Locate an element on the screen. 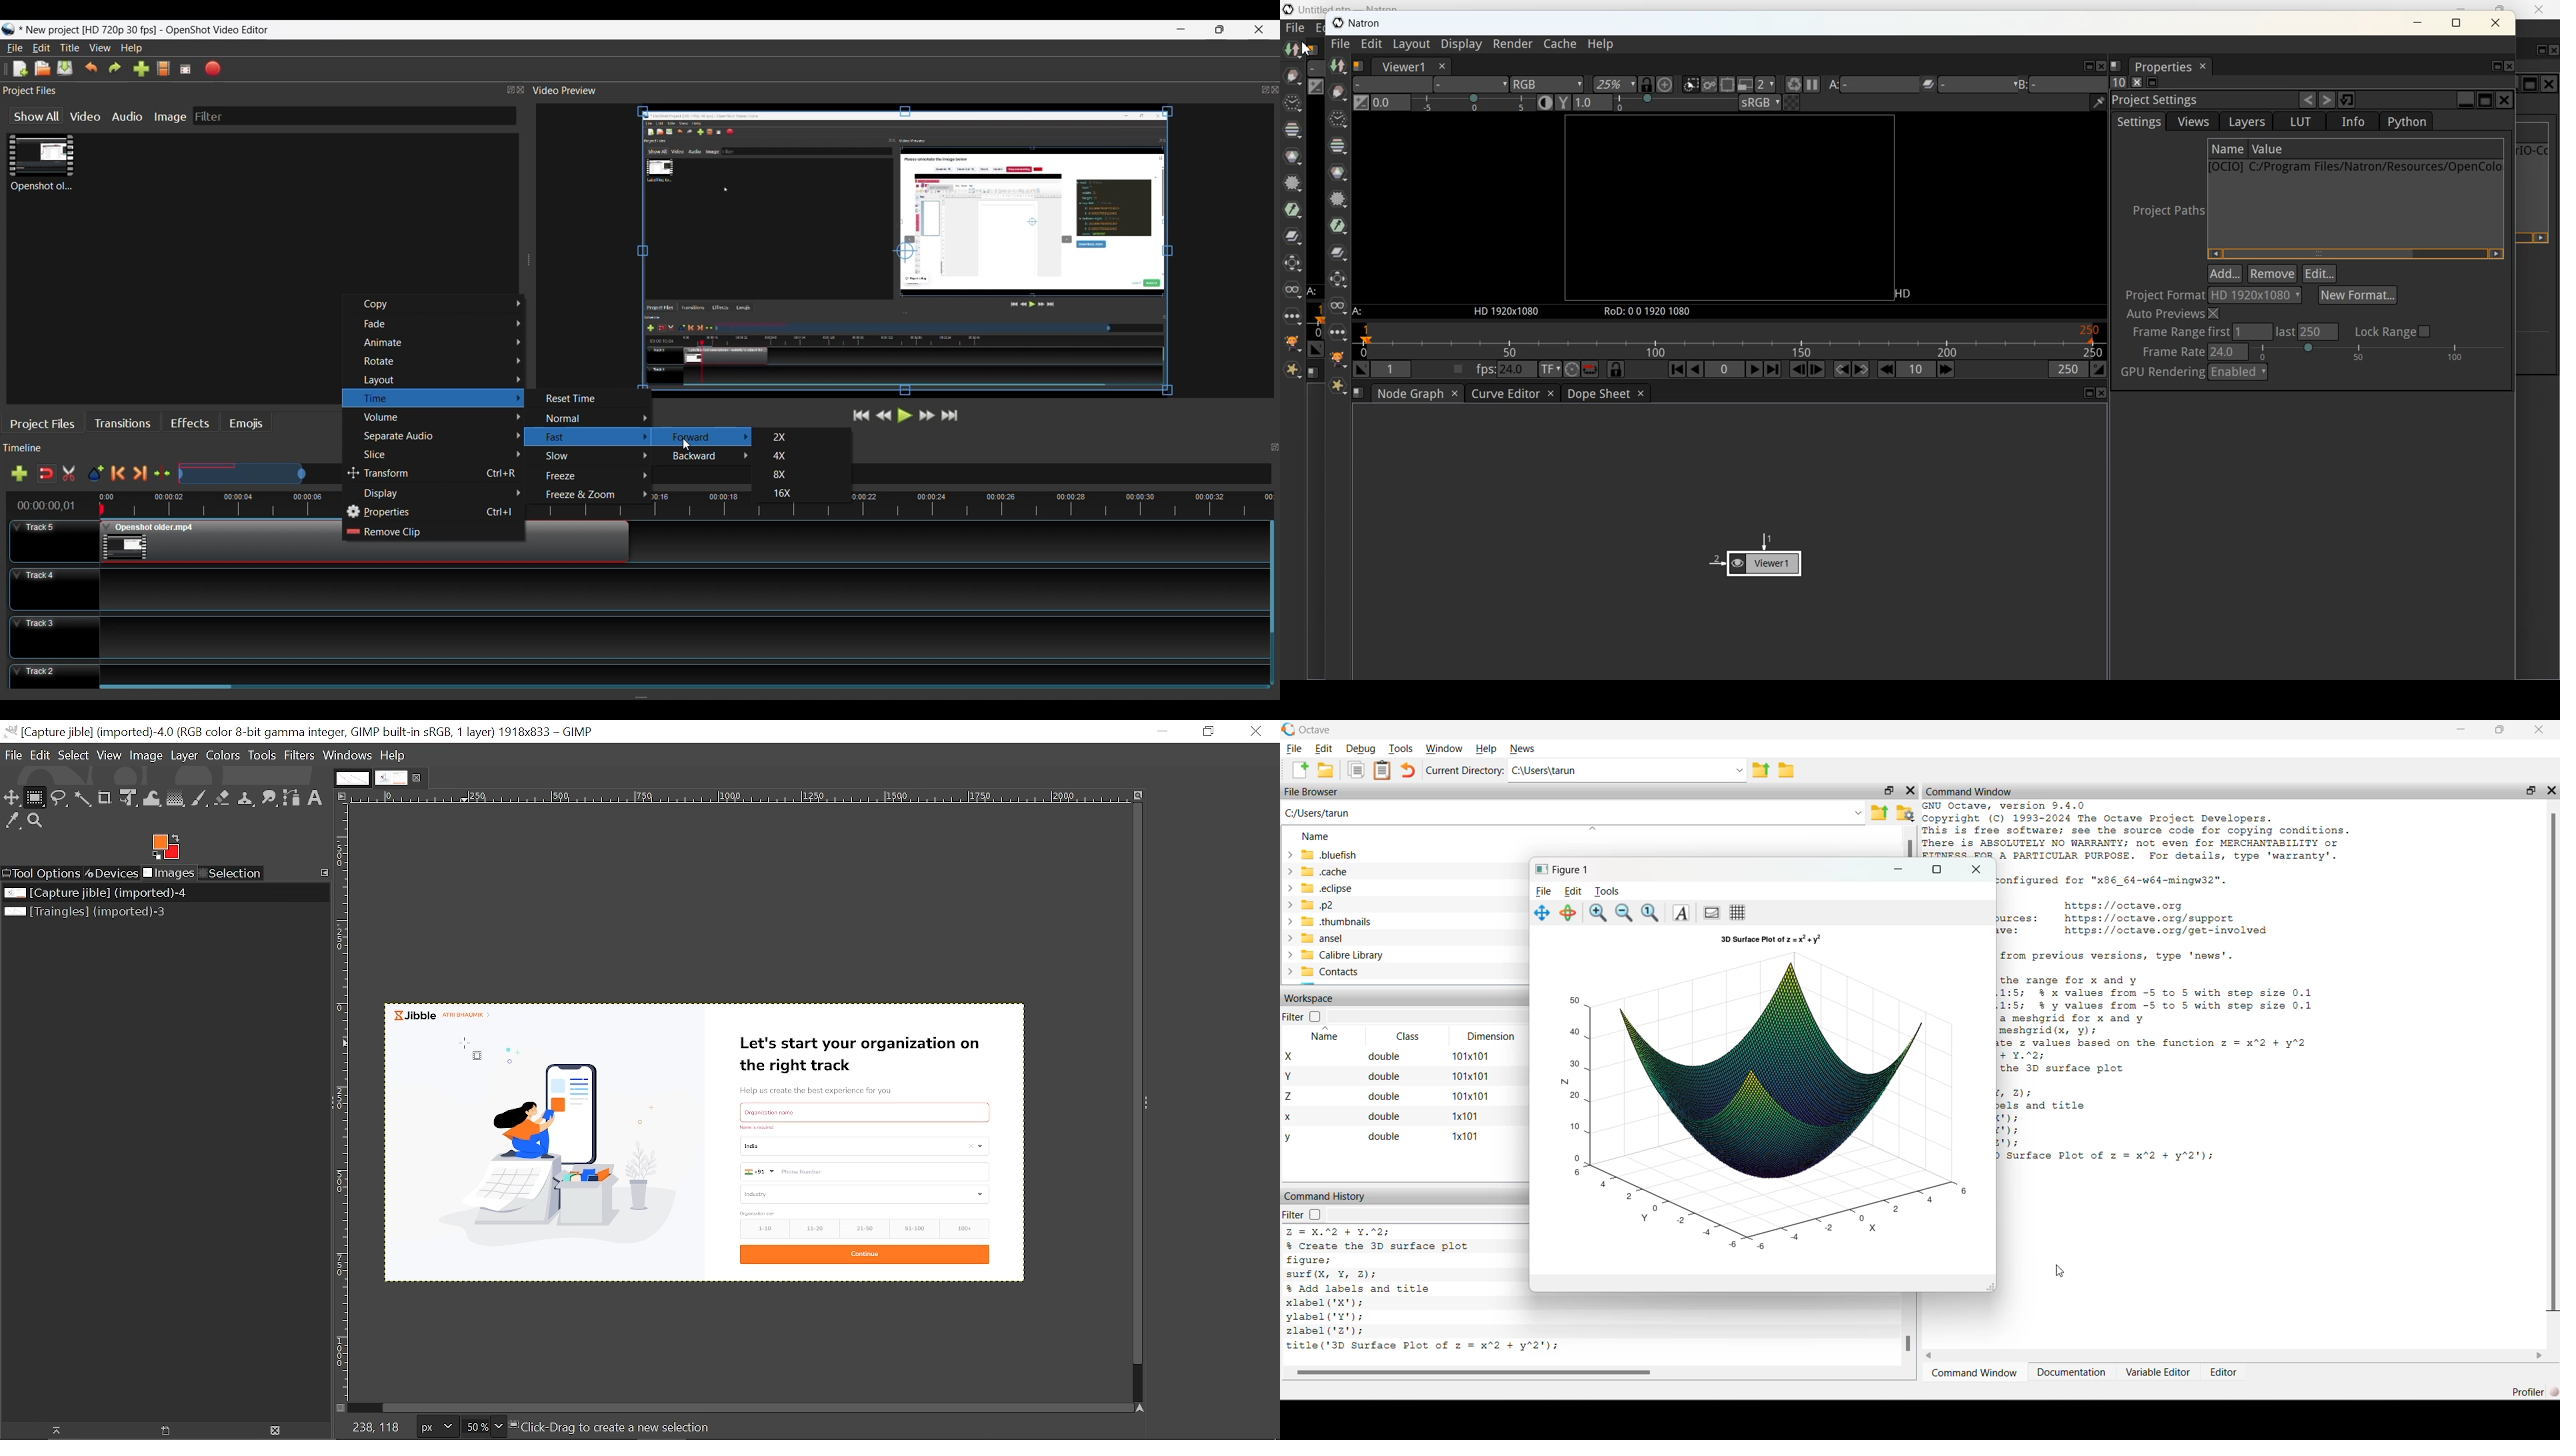 The height and width of the screenshot is (1456, 2576). Fast is located at coordinates (590, 437).